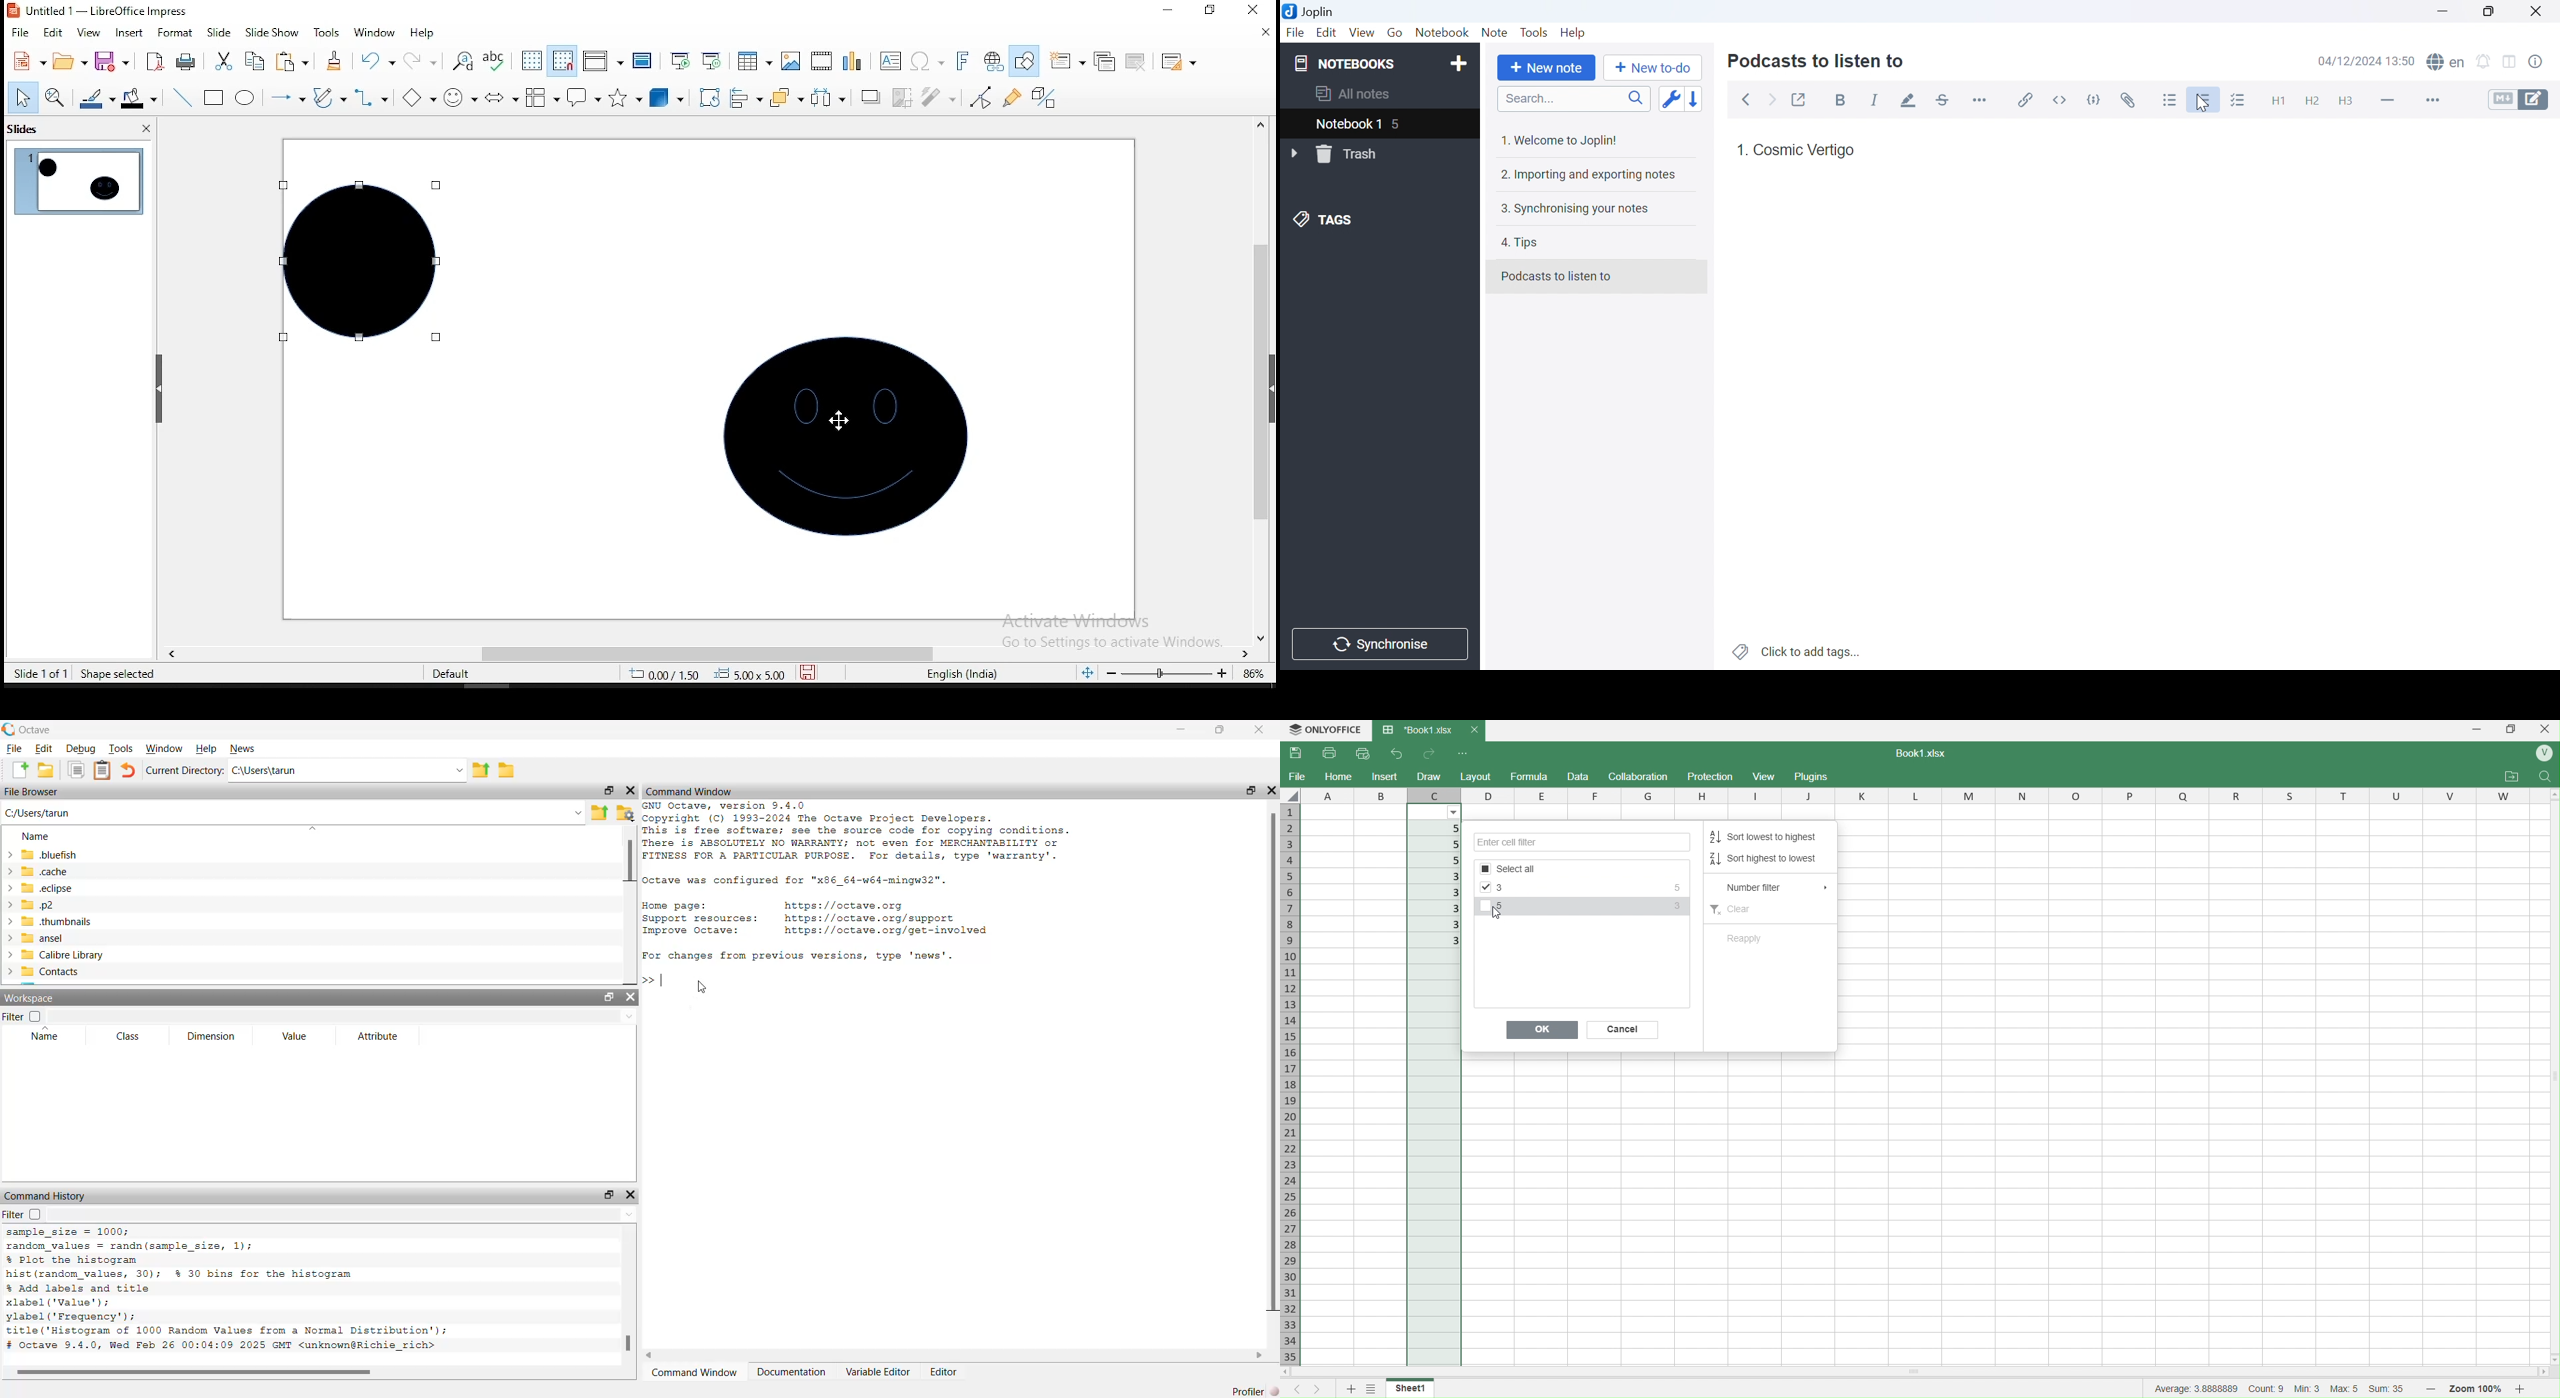 The height and width of the screenshot is (1400, 2576). I want to click on Go, so click(1395, 32).